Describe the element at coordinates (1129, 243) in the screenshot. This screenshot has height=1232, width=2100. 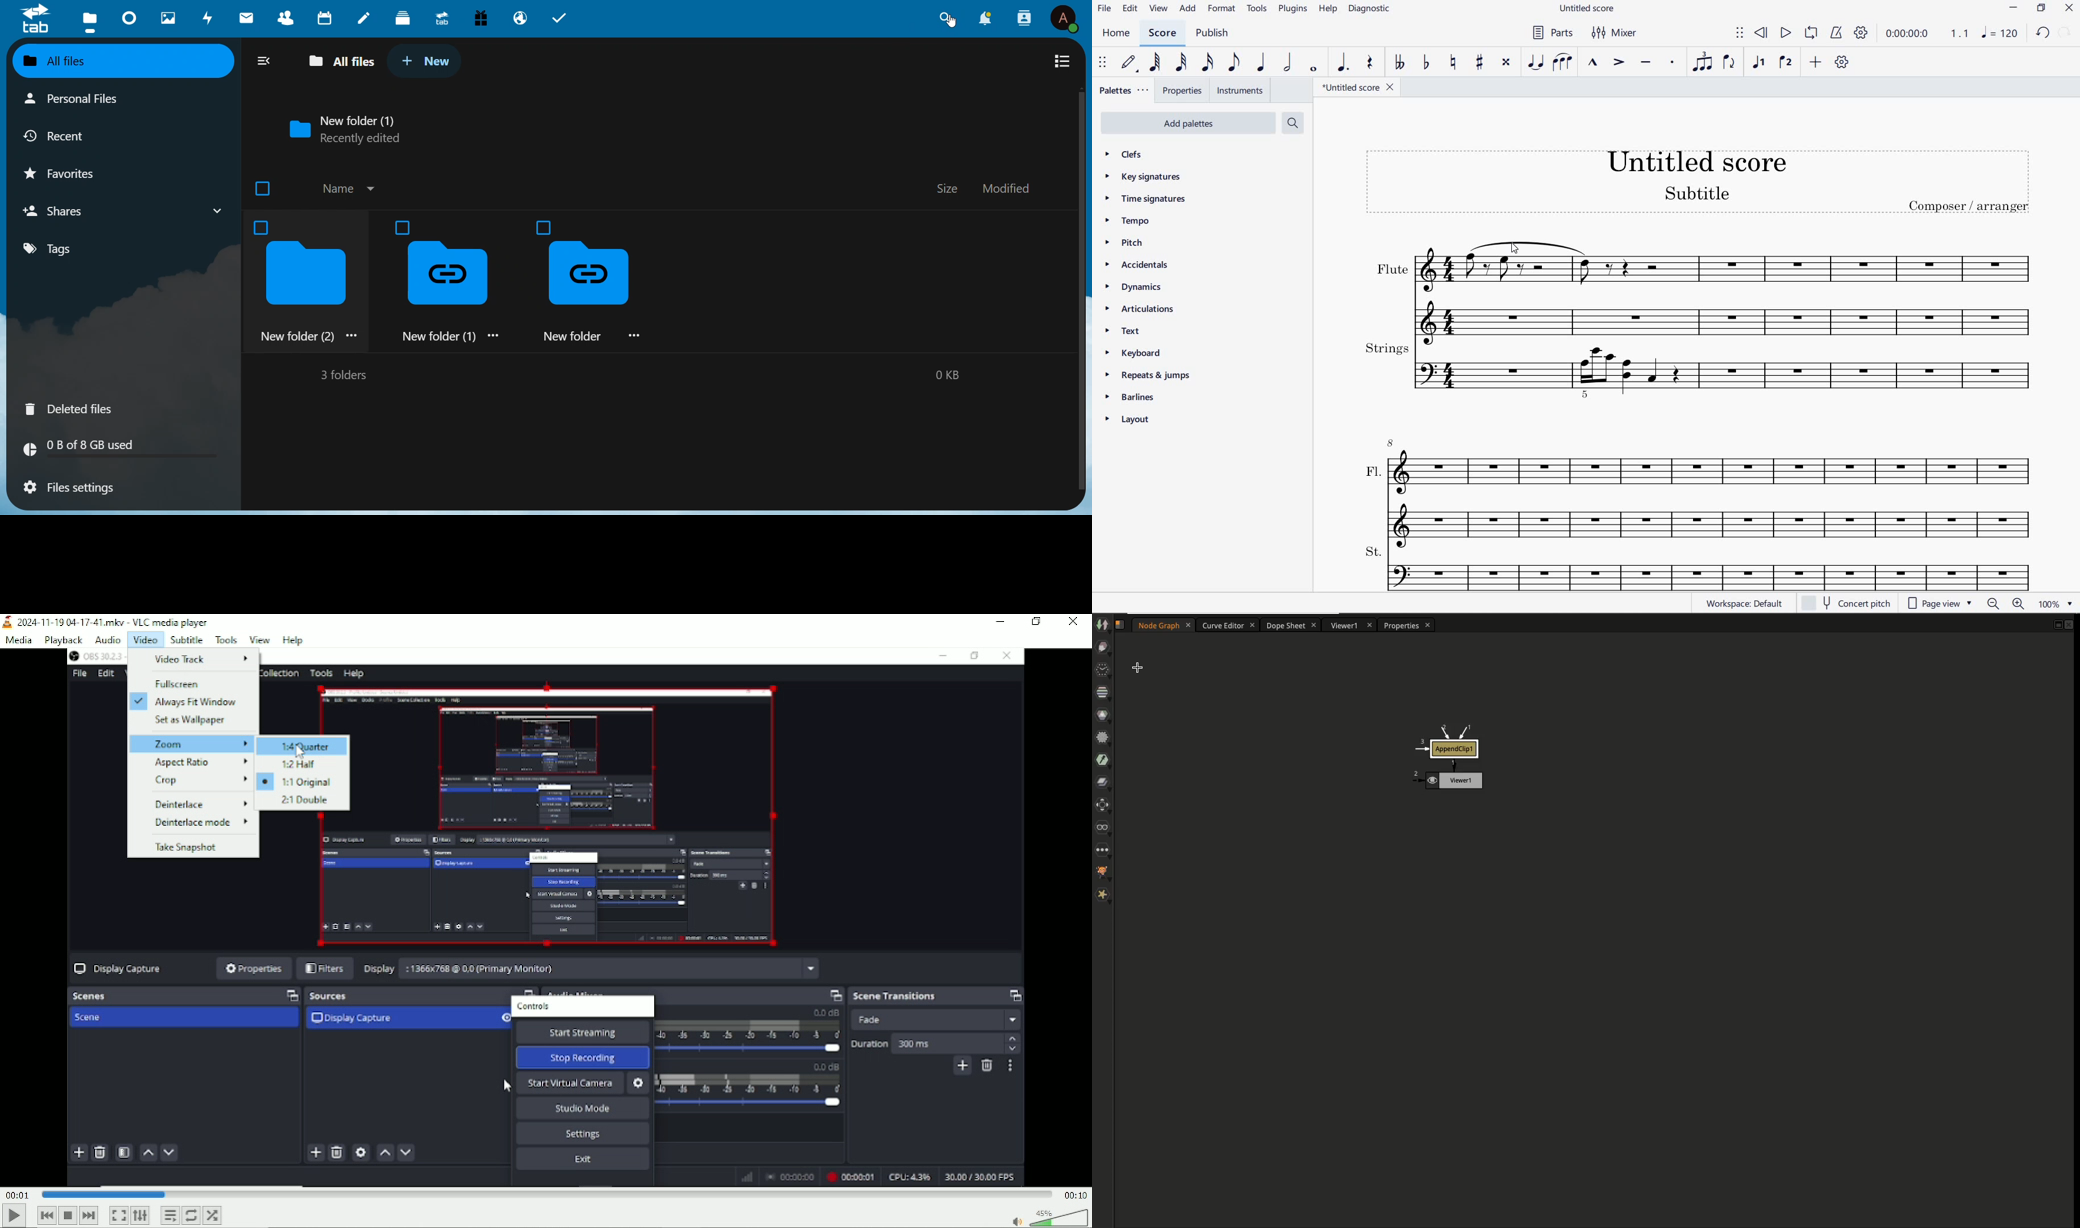
I see `pitch` at that location.